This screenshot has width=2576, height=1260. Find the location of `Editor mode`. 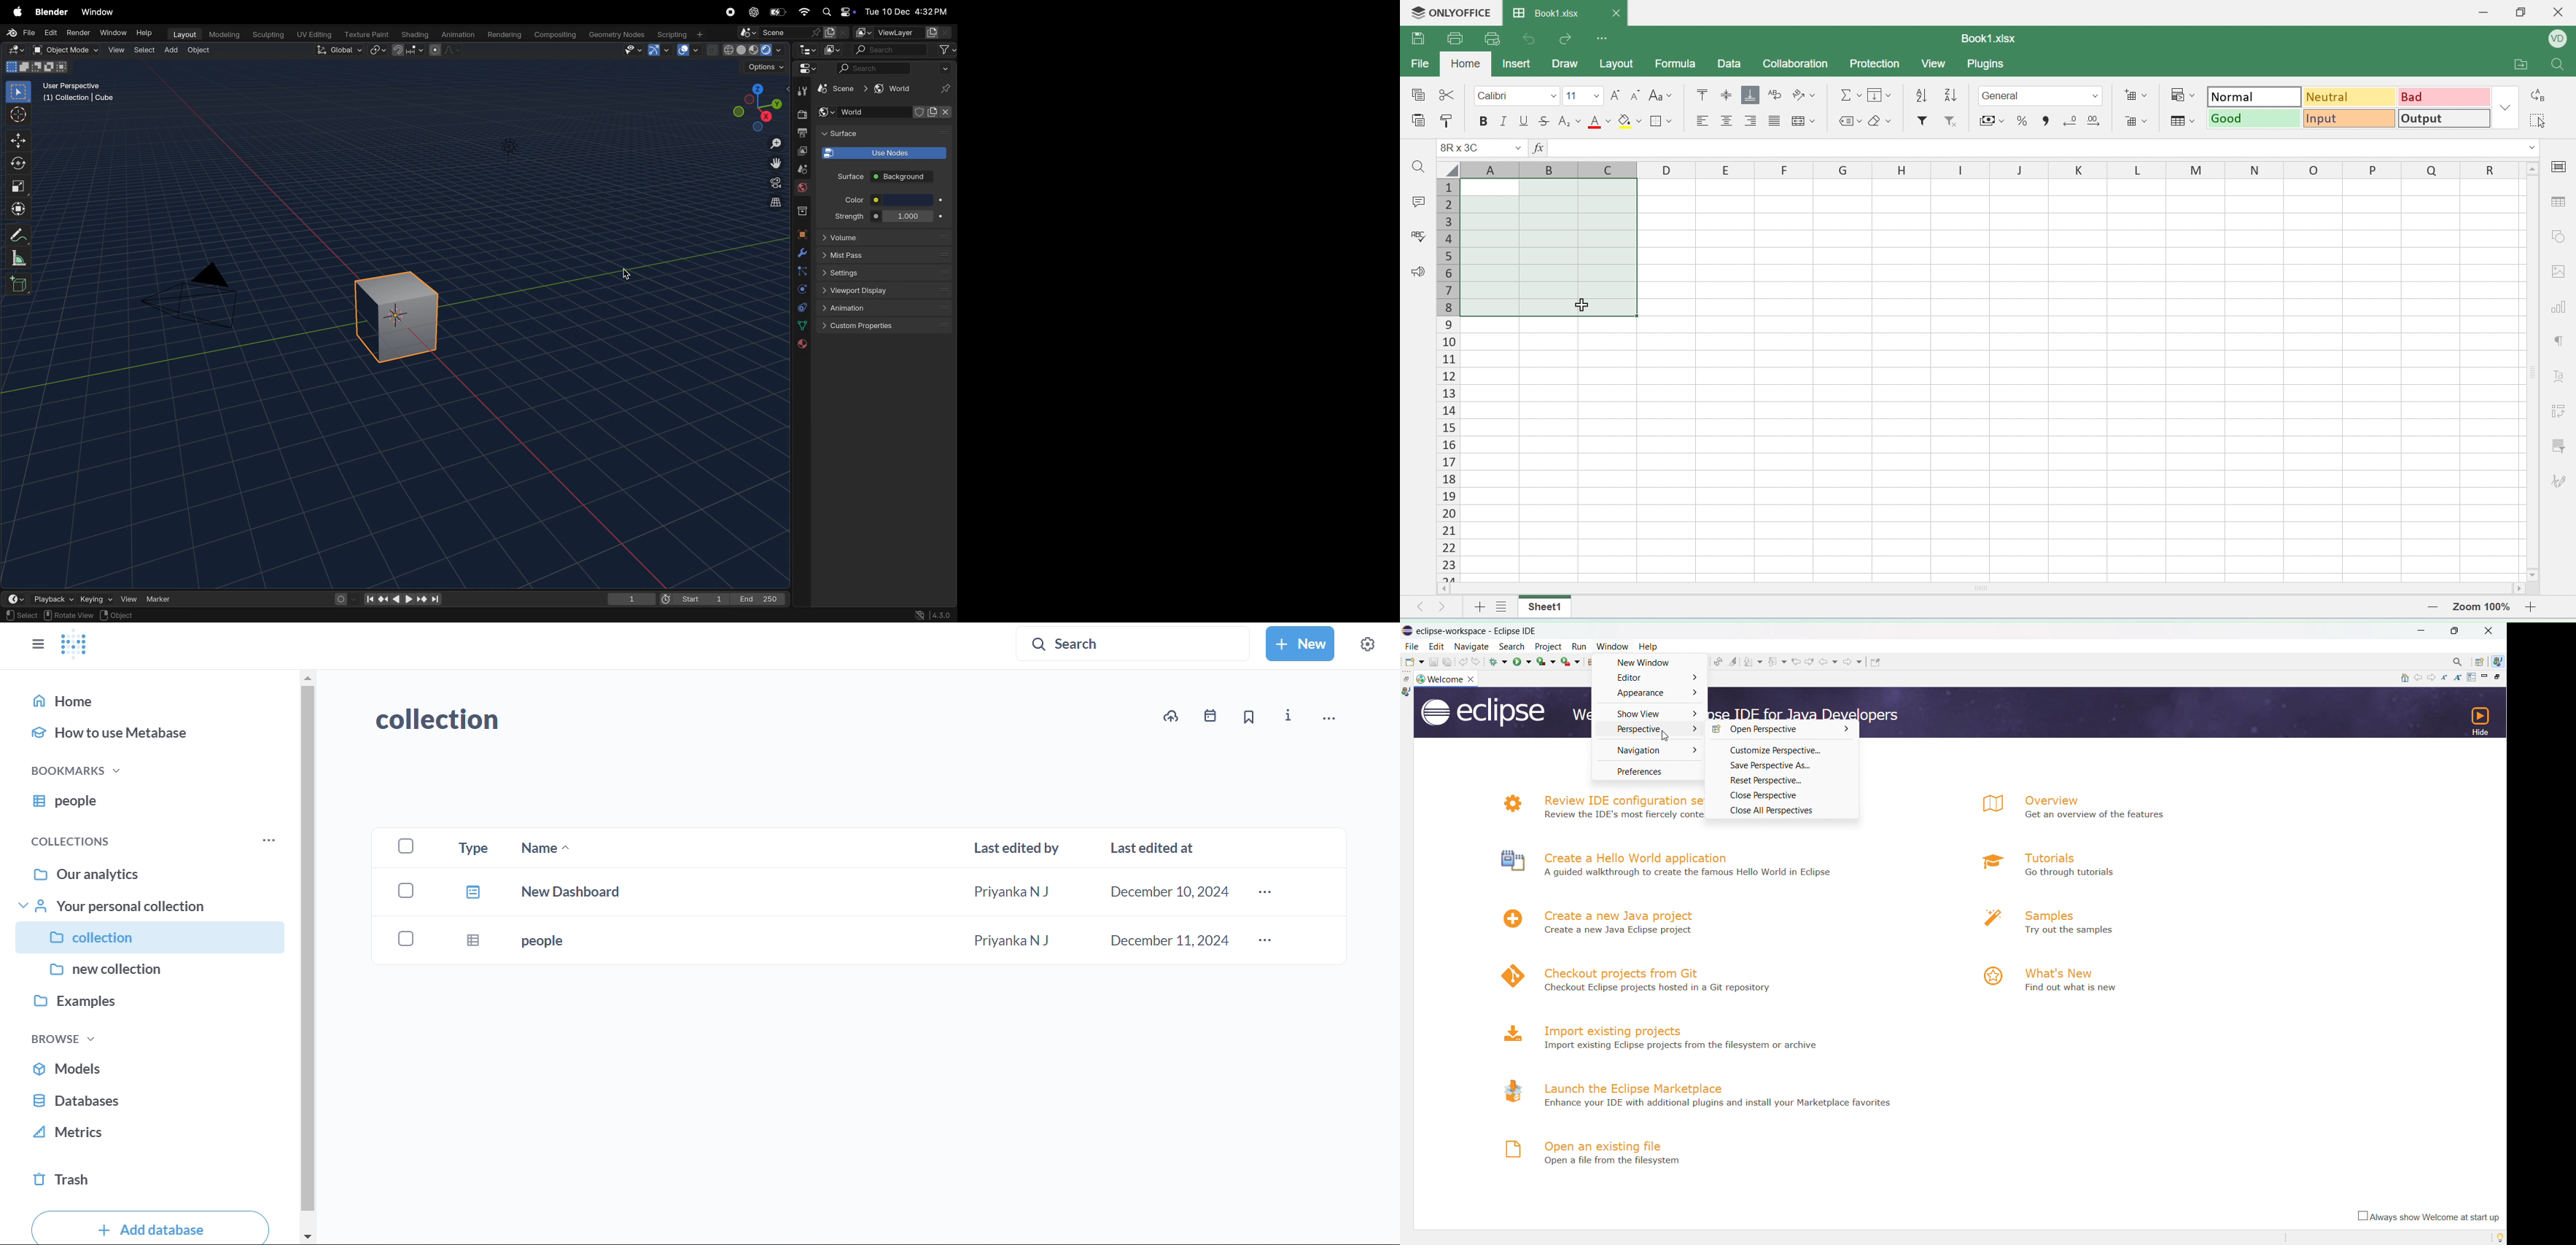

Editor mode is located at coordinates (806, 68).